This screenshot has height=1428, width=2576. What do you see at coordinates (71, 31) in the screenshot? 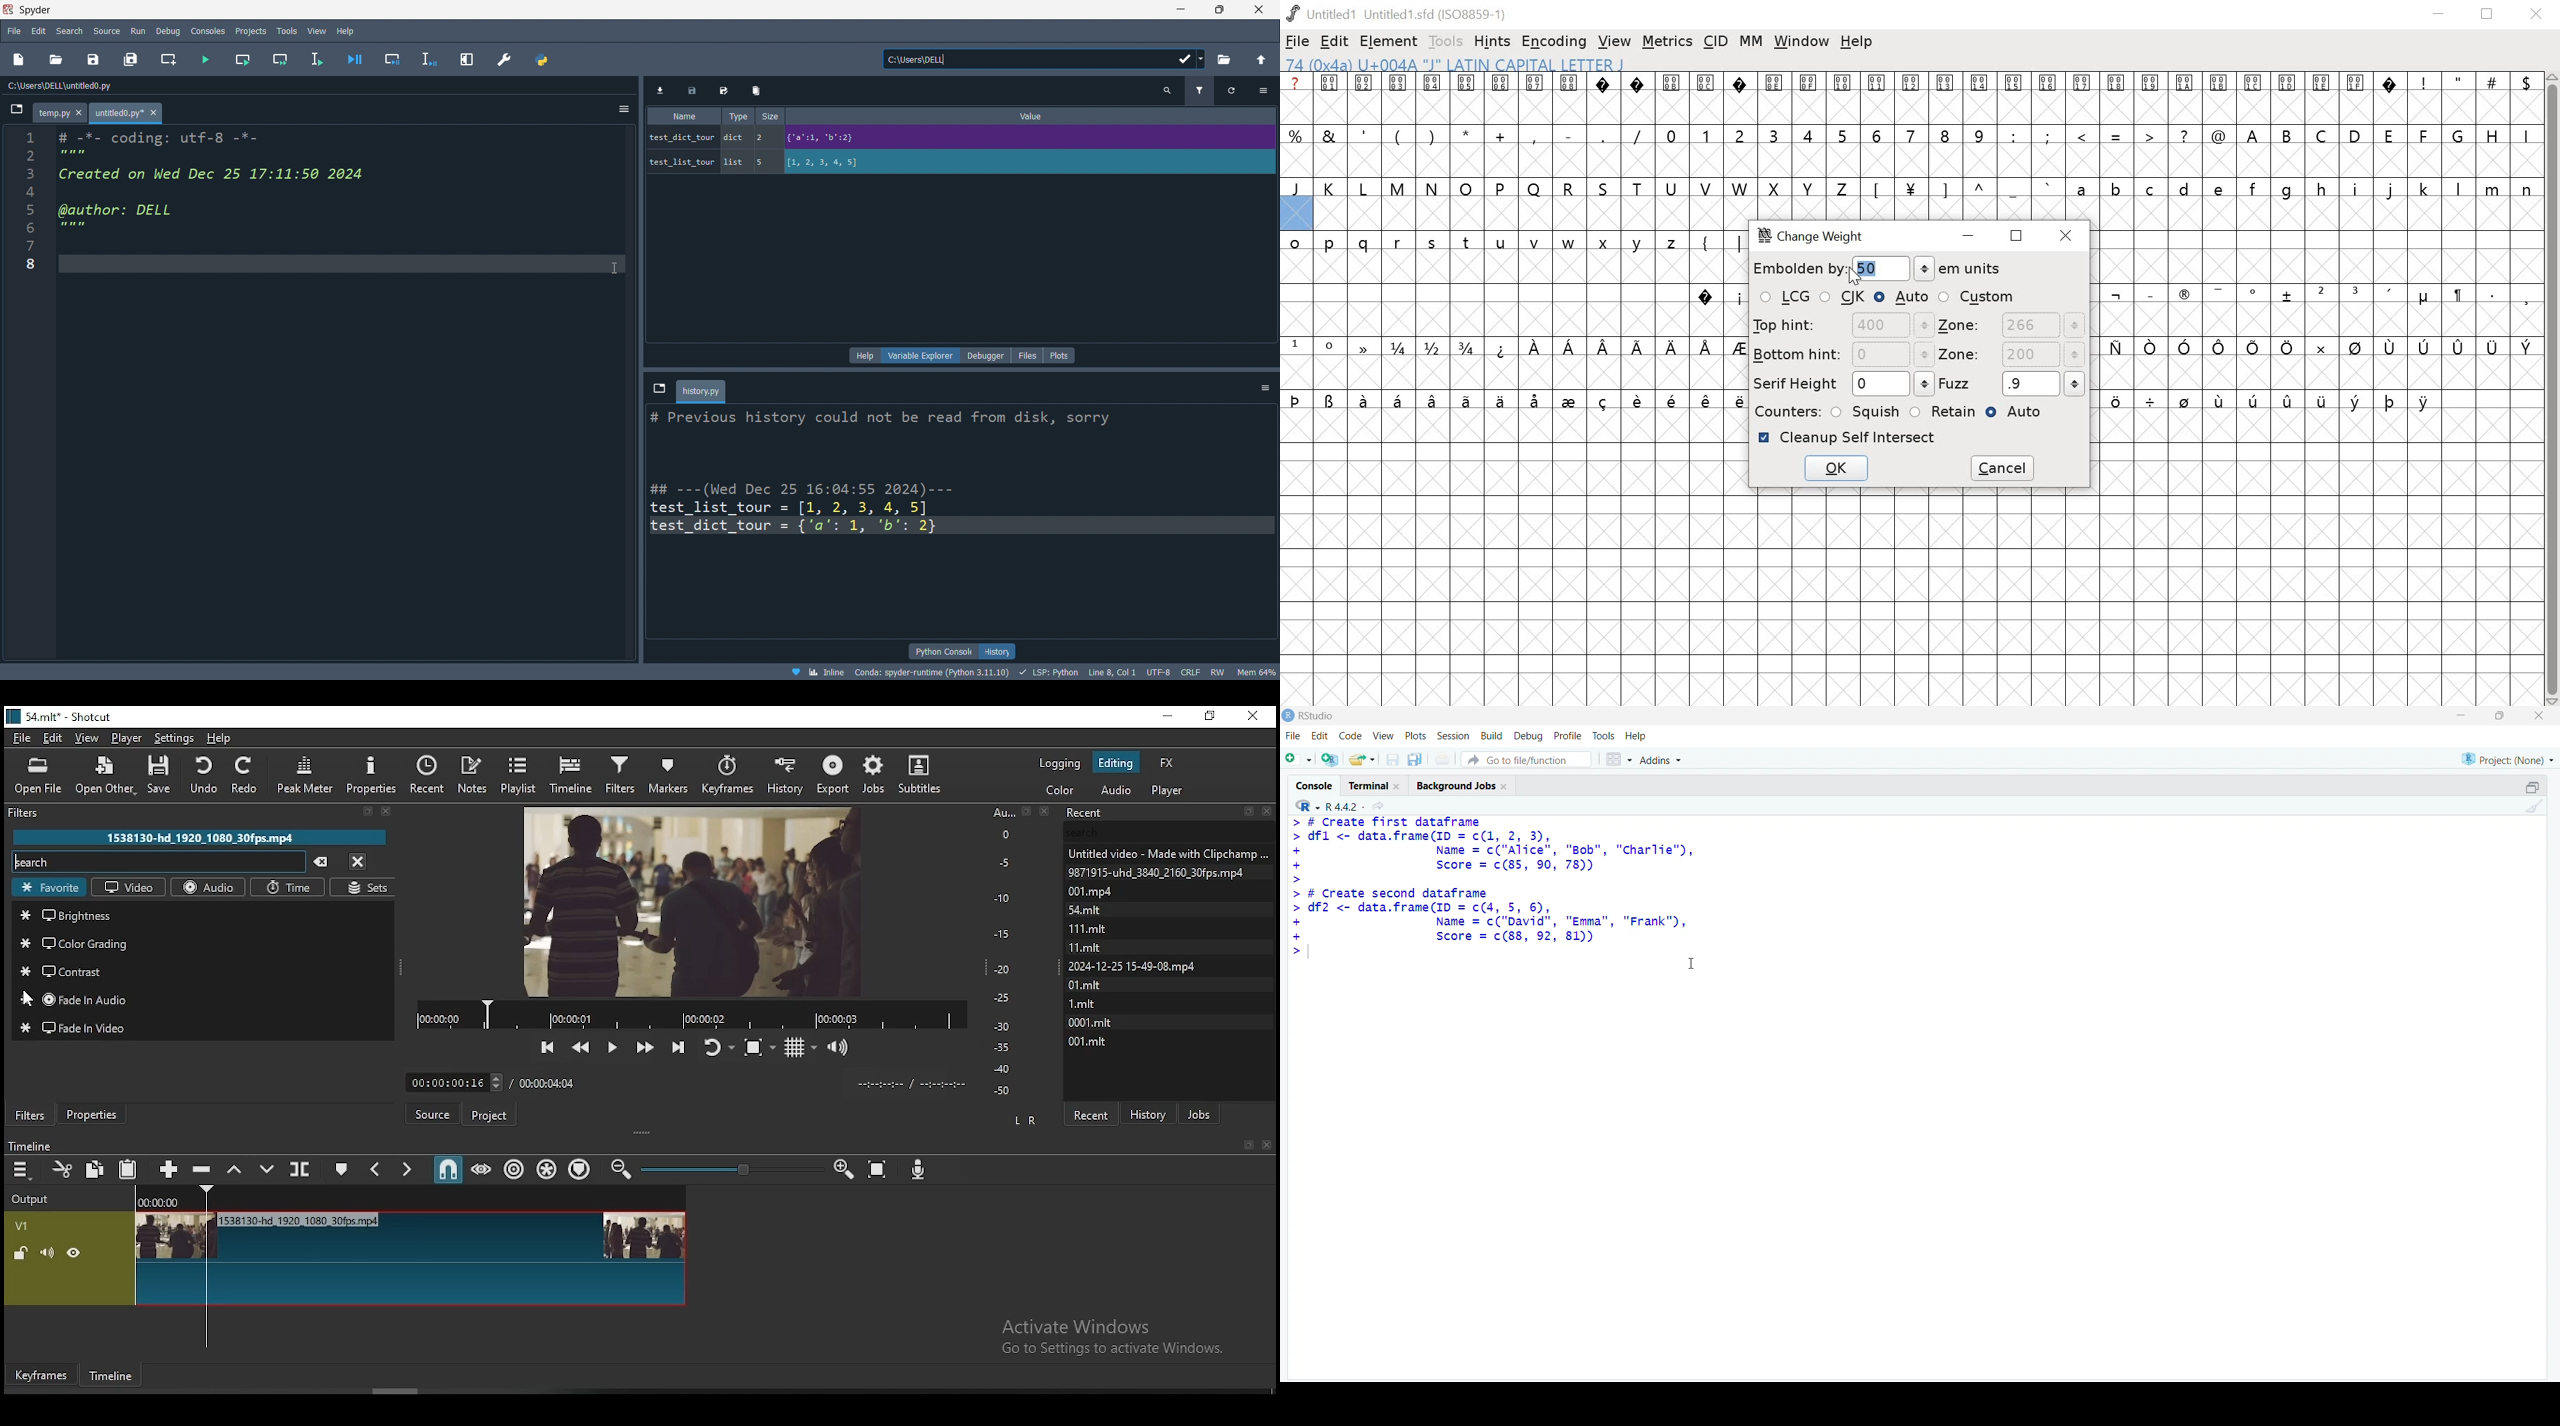
I see `search` at bounding box center [71, 31].